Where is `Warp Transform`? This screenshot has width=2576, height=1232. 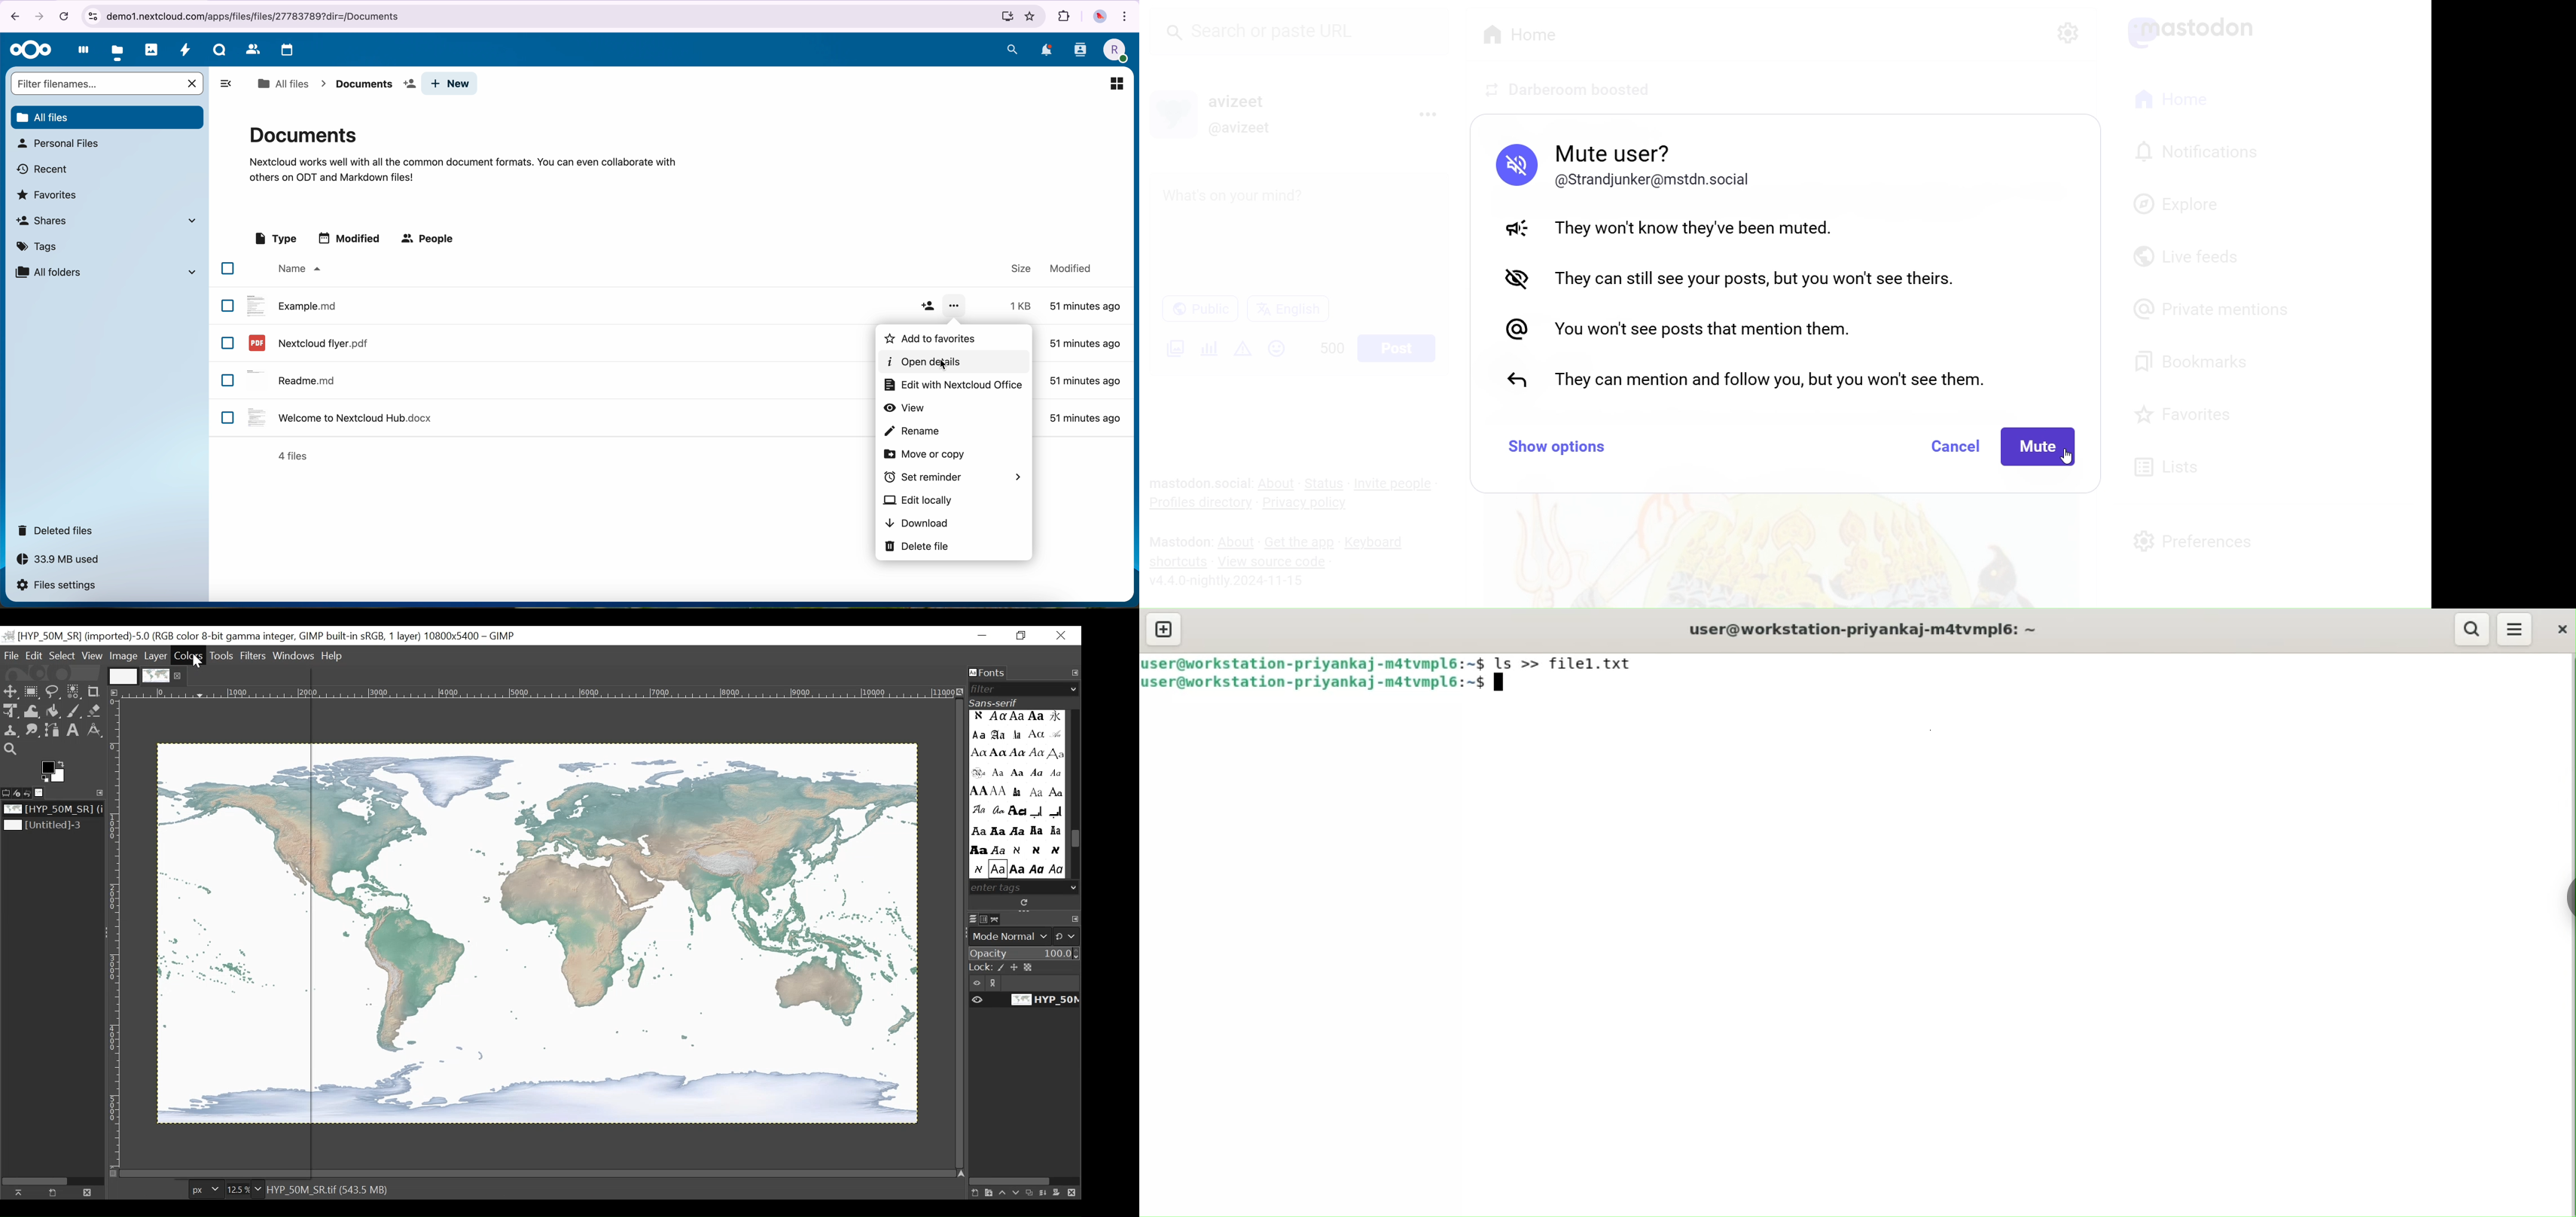 Warp Transform is located at coordinates (33, 712).